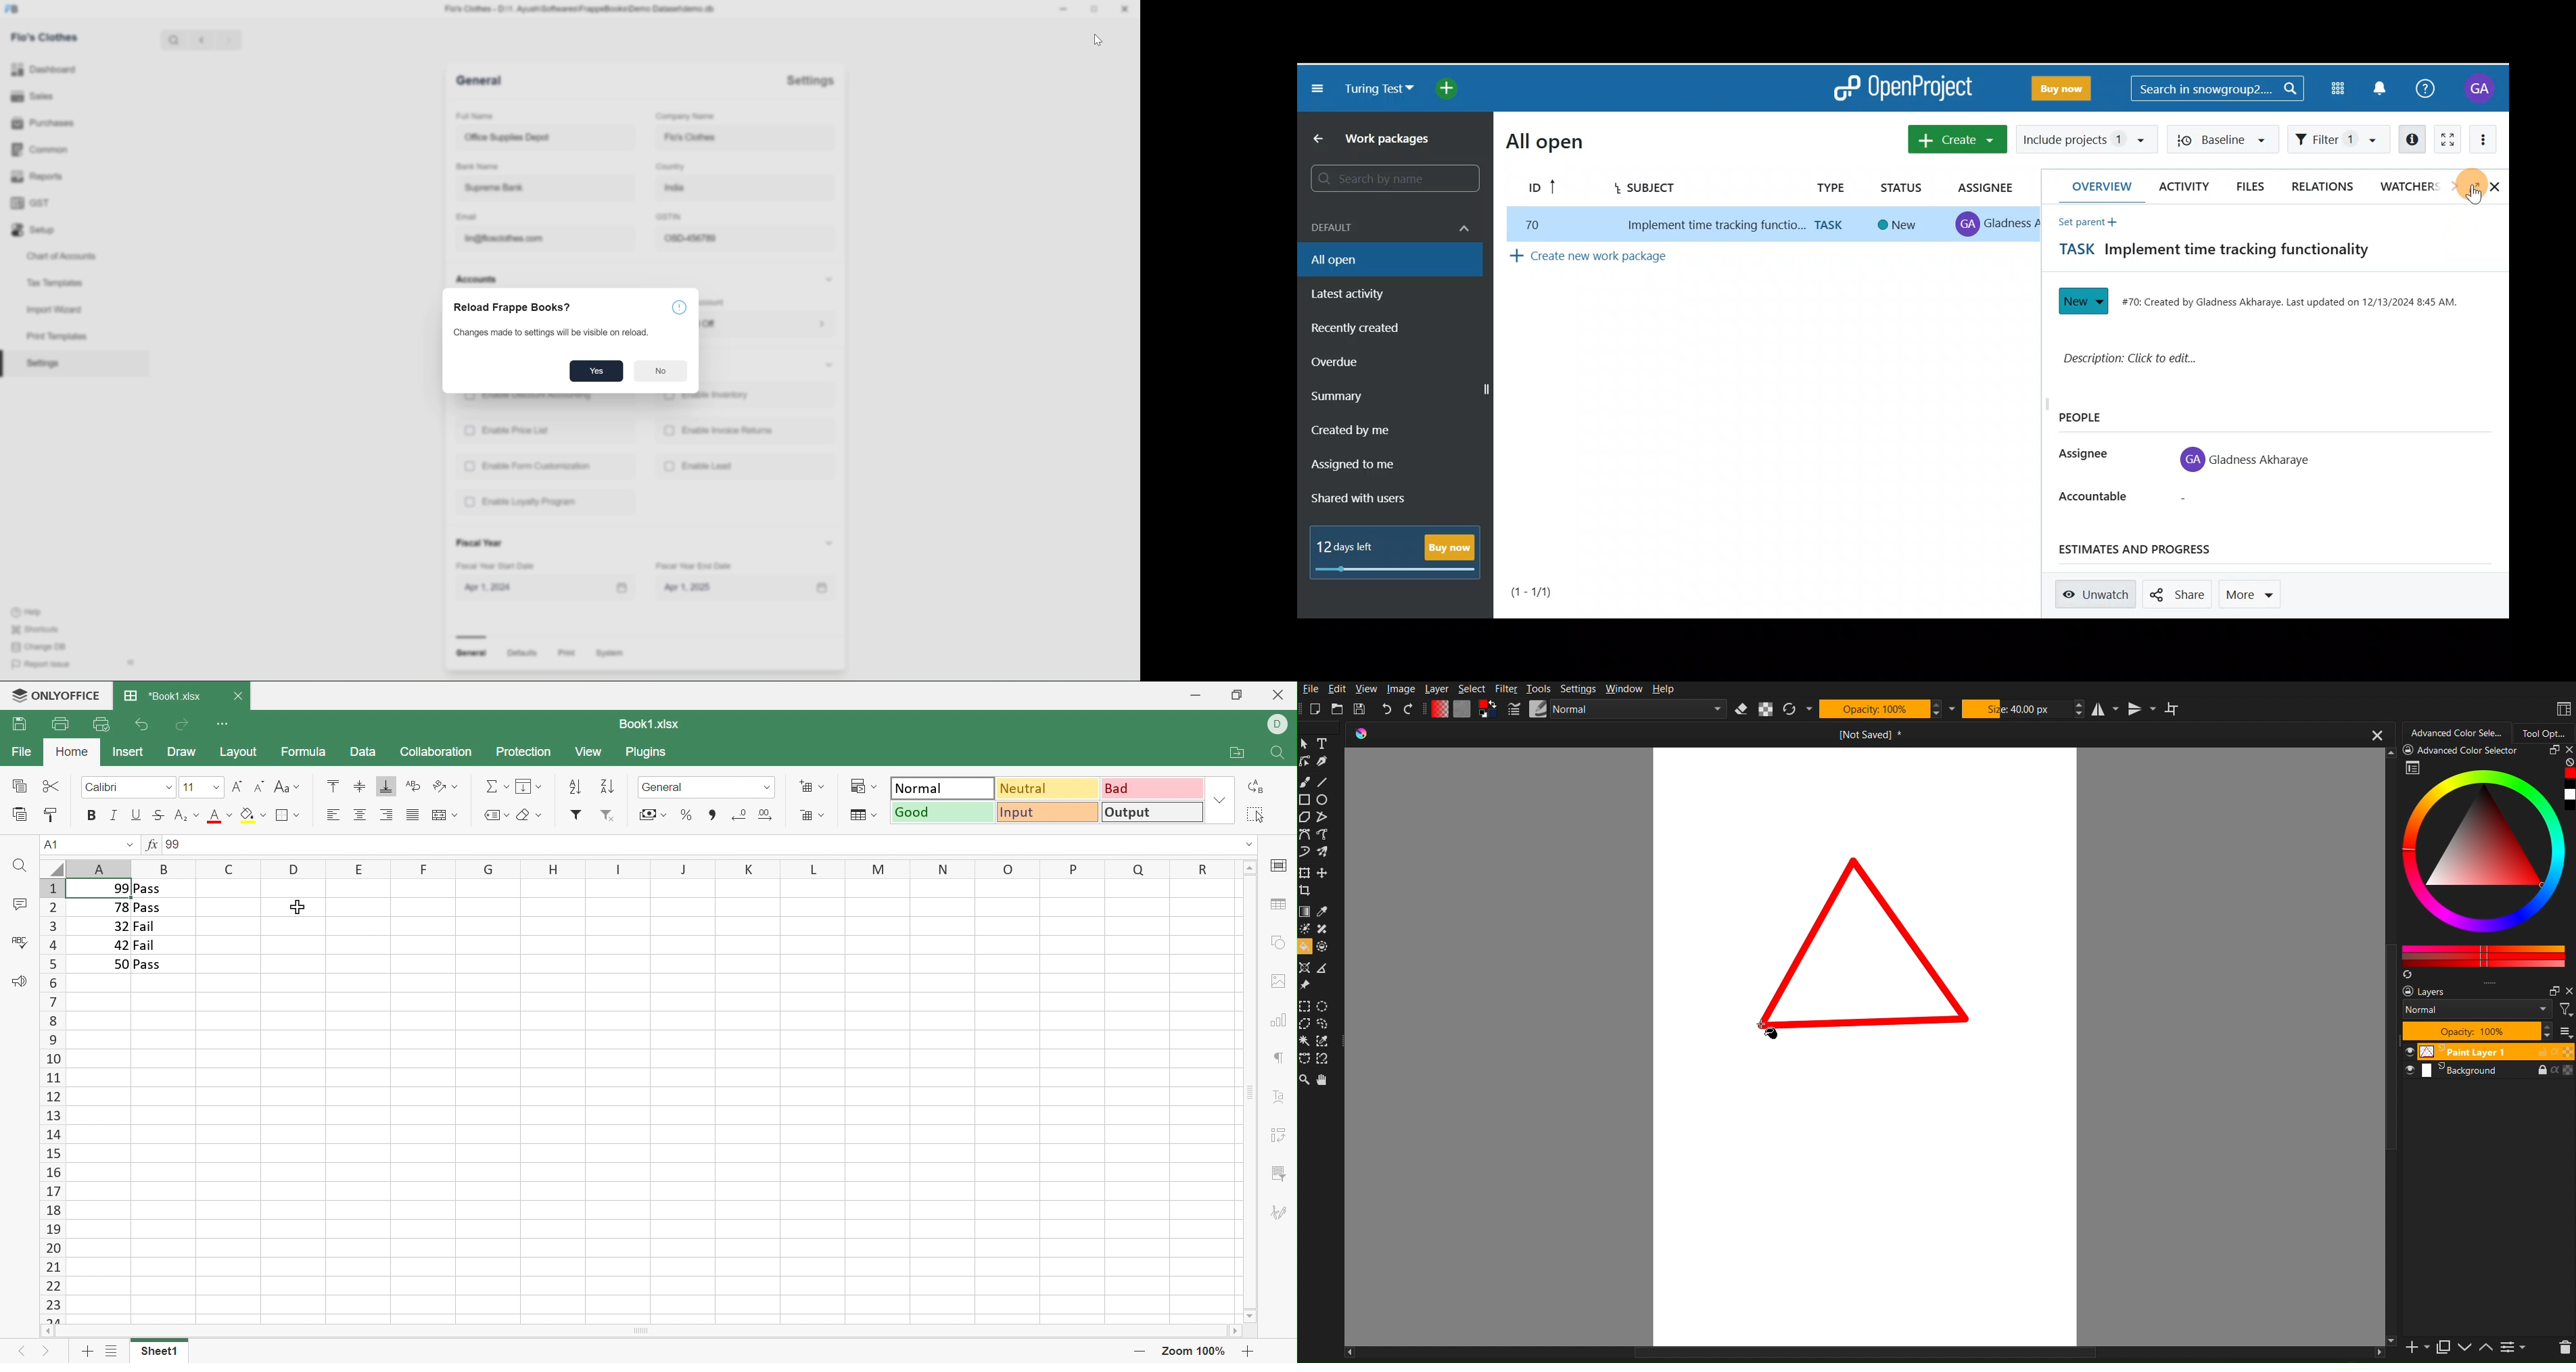 The width and height of the screenshot is (2576, 1372). Describe the element at coordinates (812, 787) in the screenshot. I see `Add cells` at that location.